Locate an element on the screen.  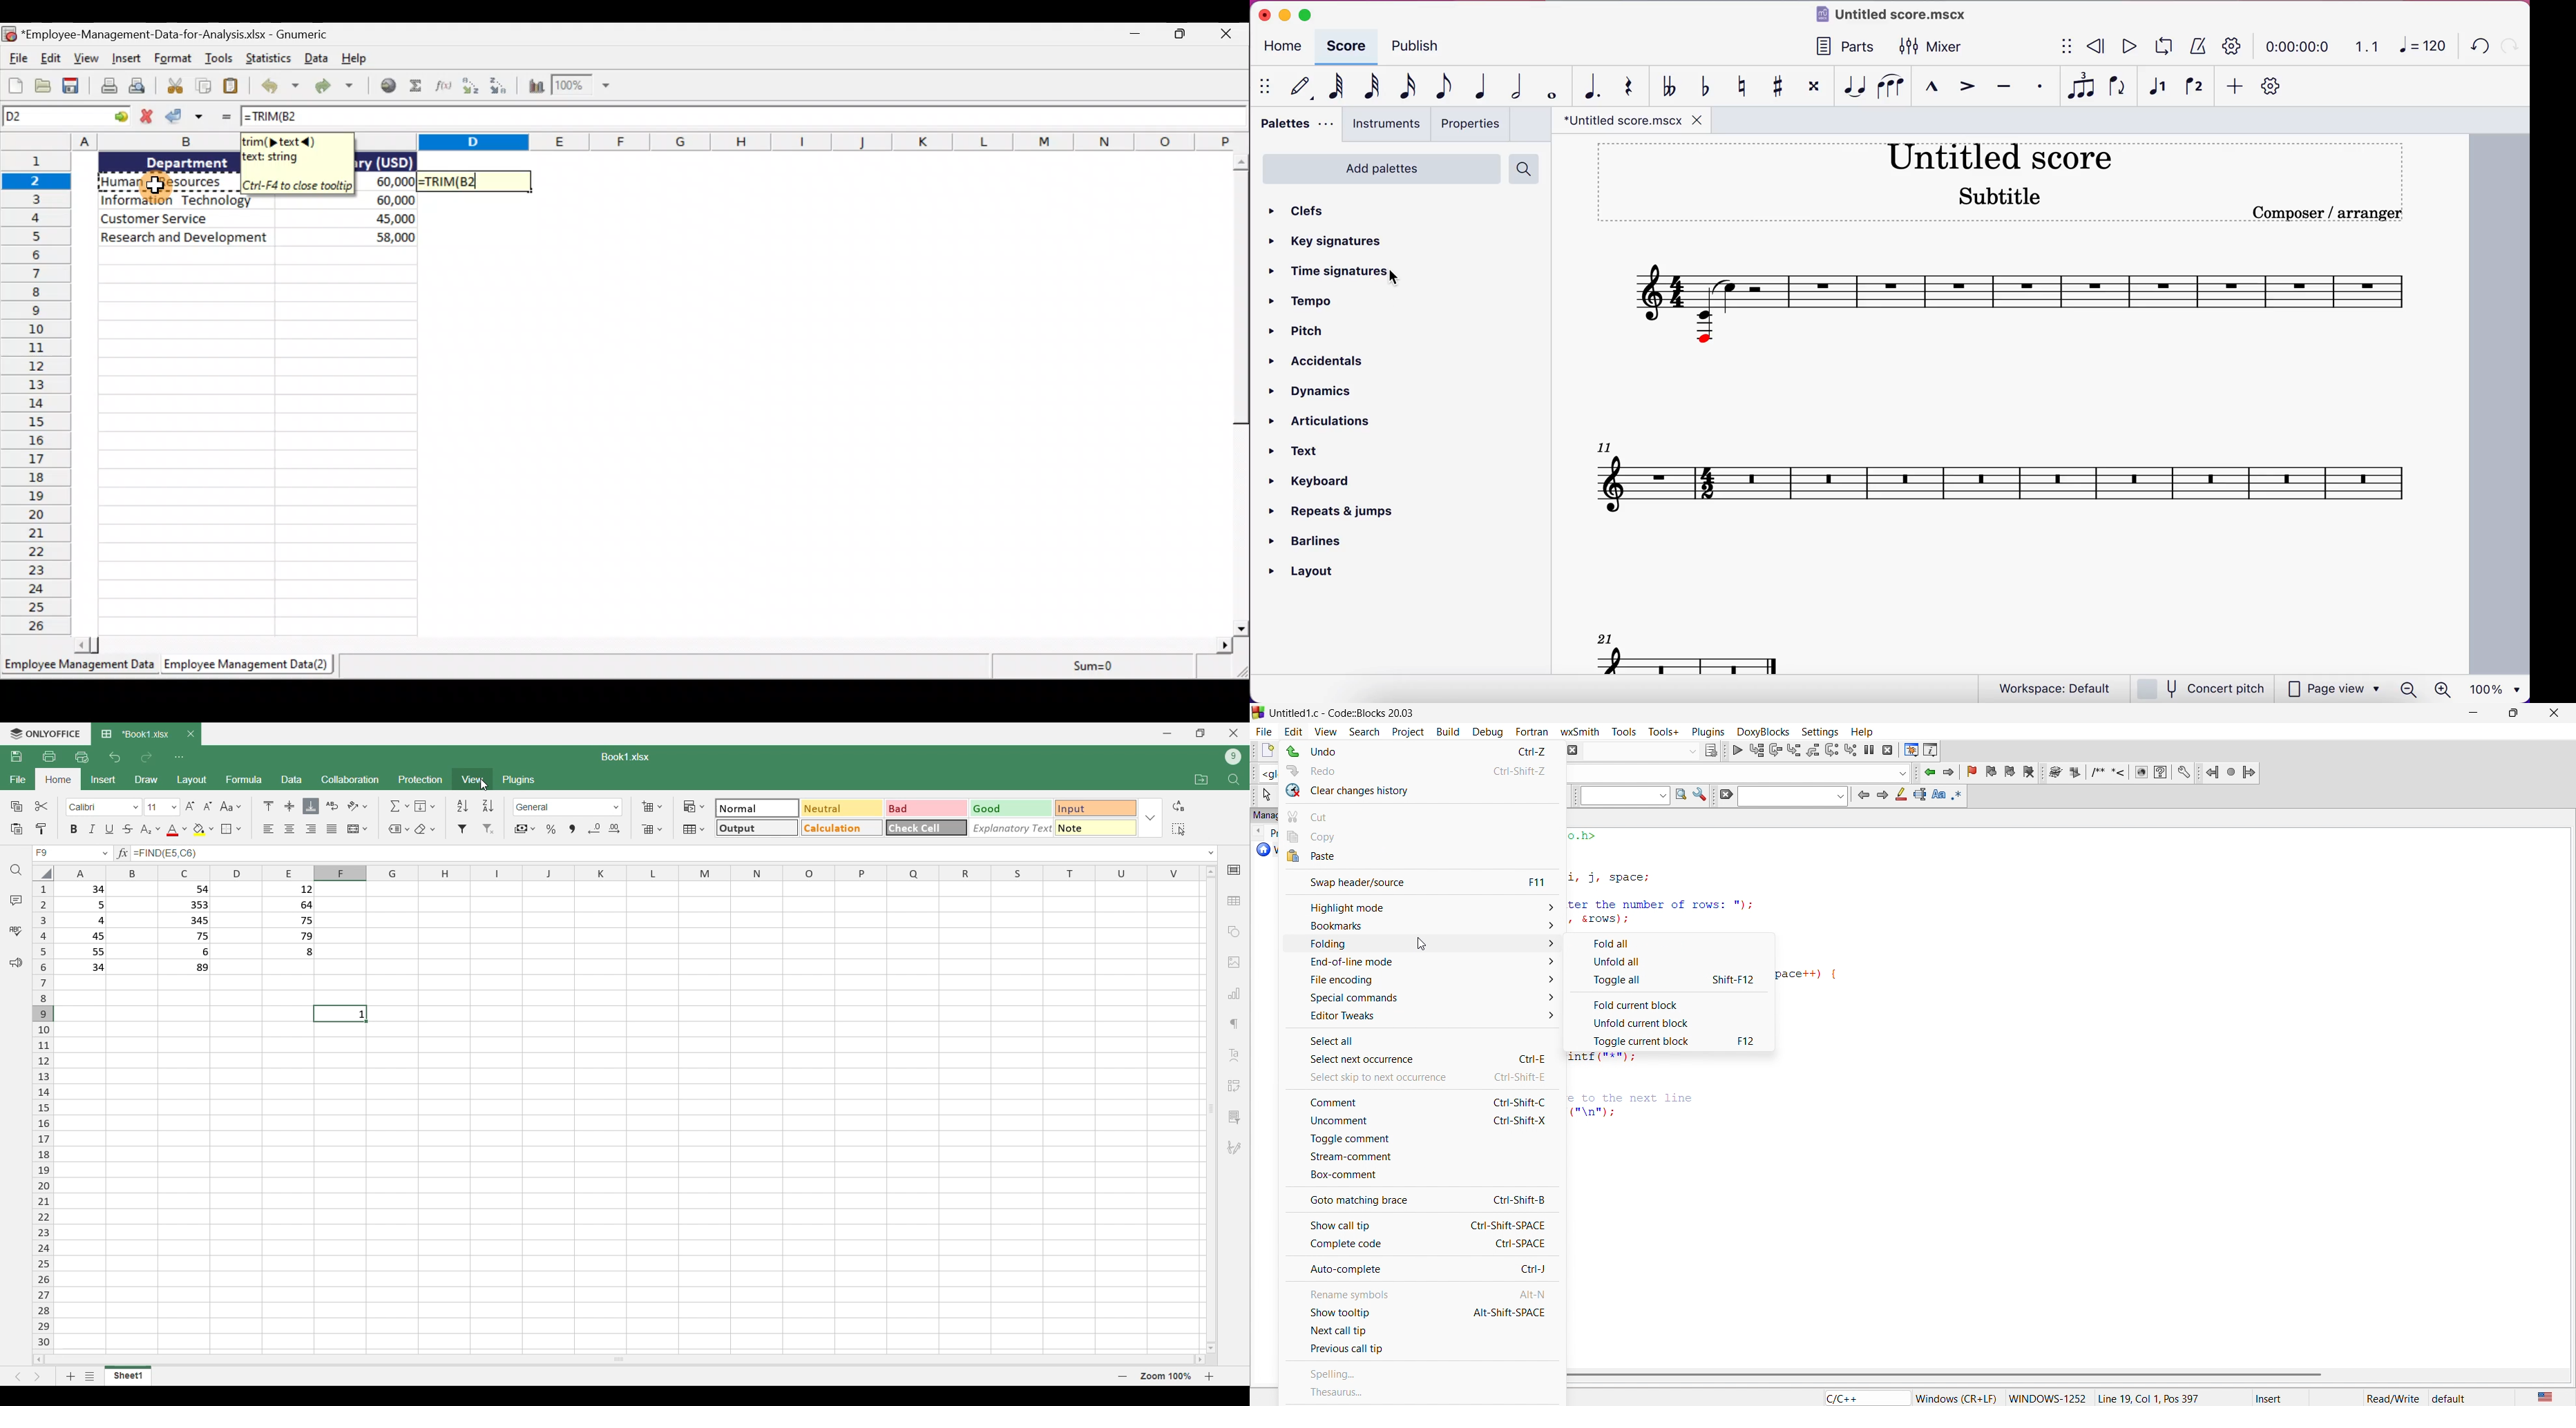
jump forward is located at coordinates (2251, 771).